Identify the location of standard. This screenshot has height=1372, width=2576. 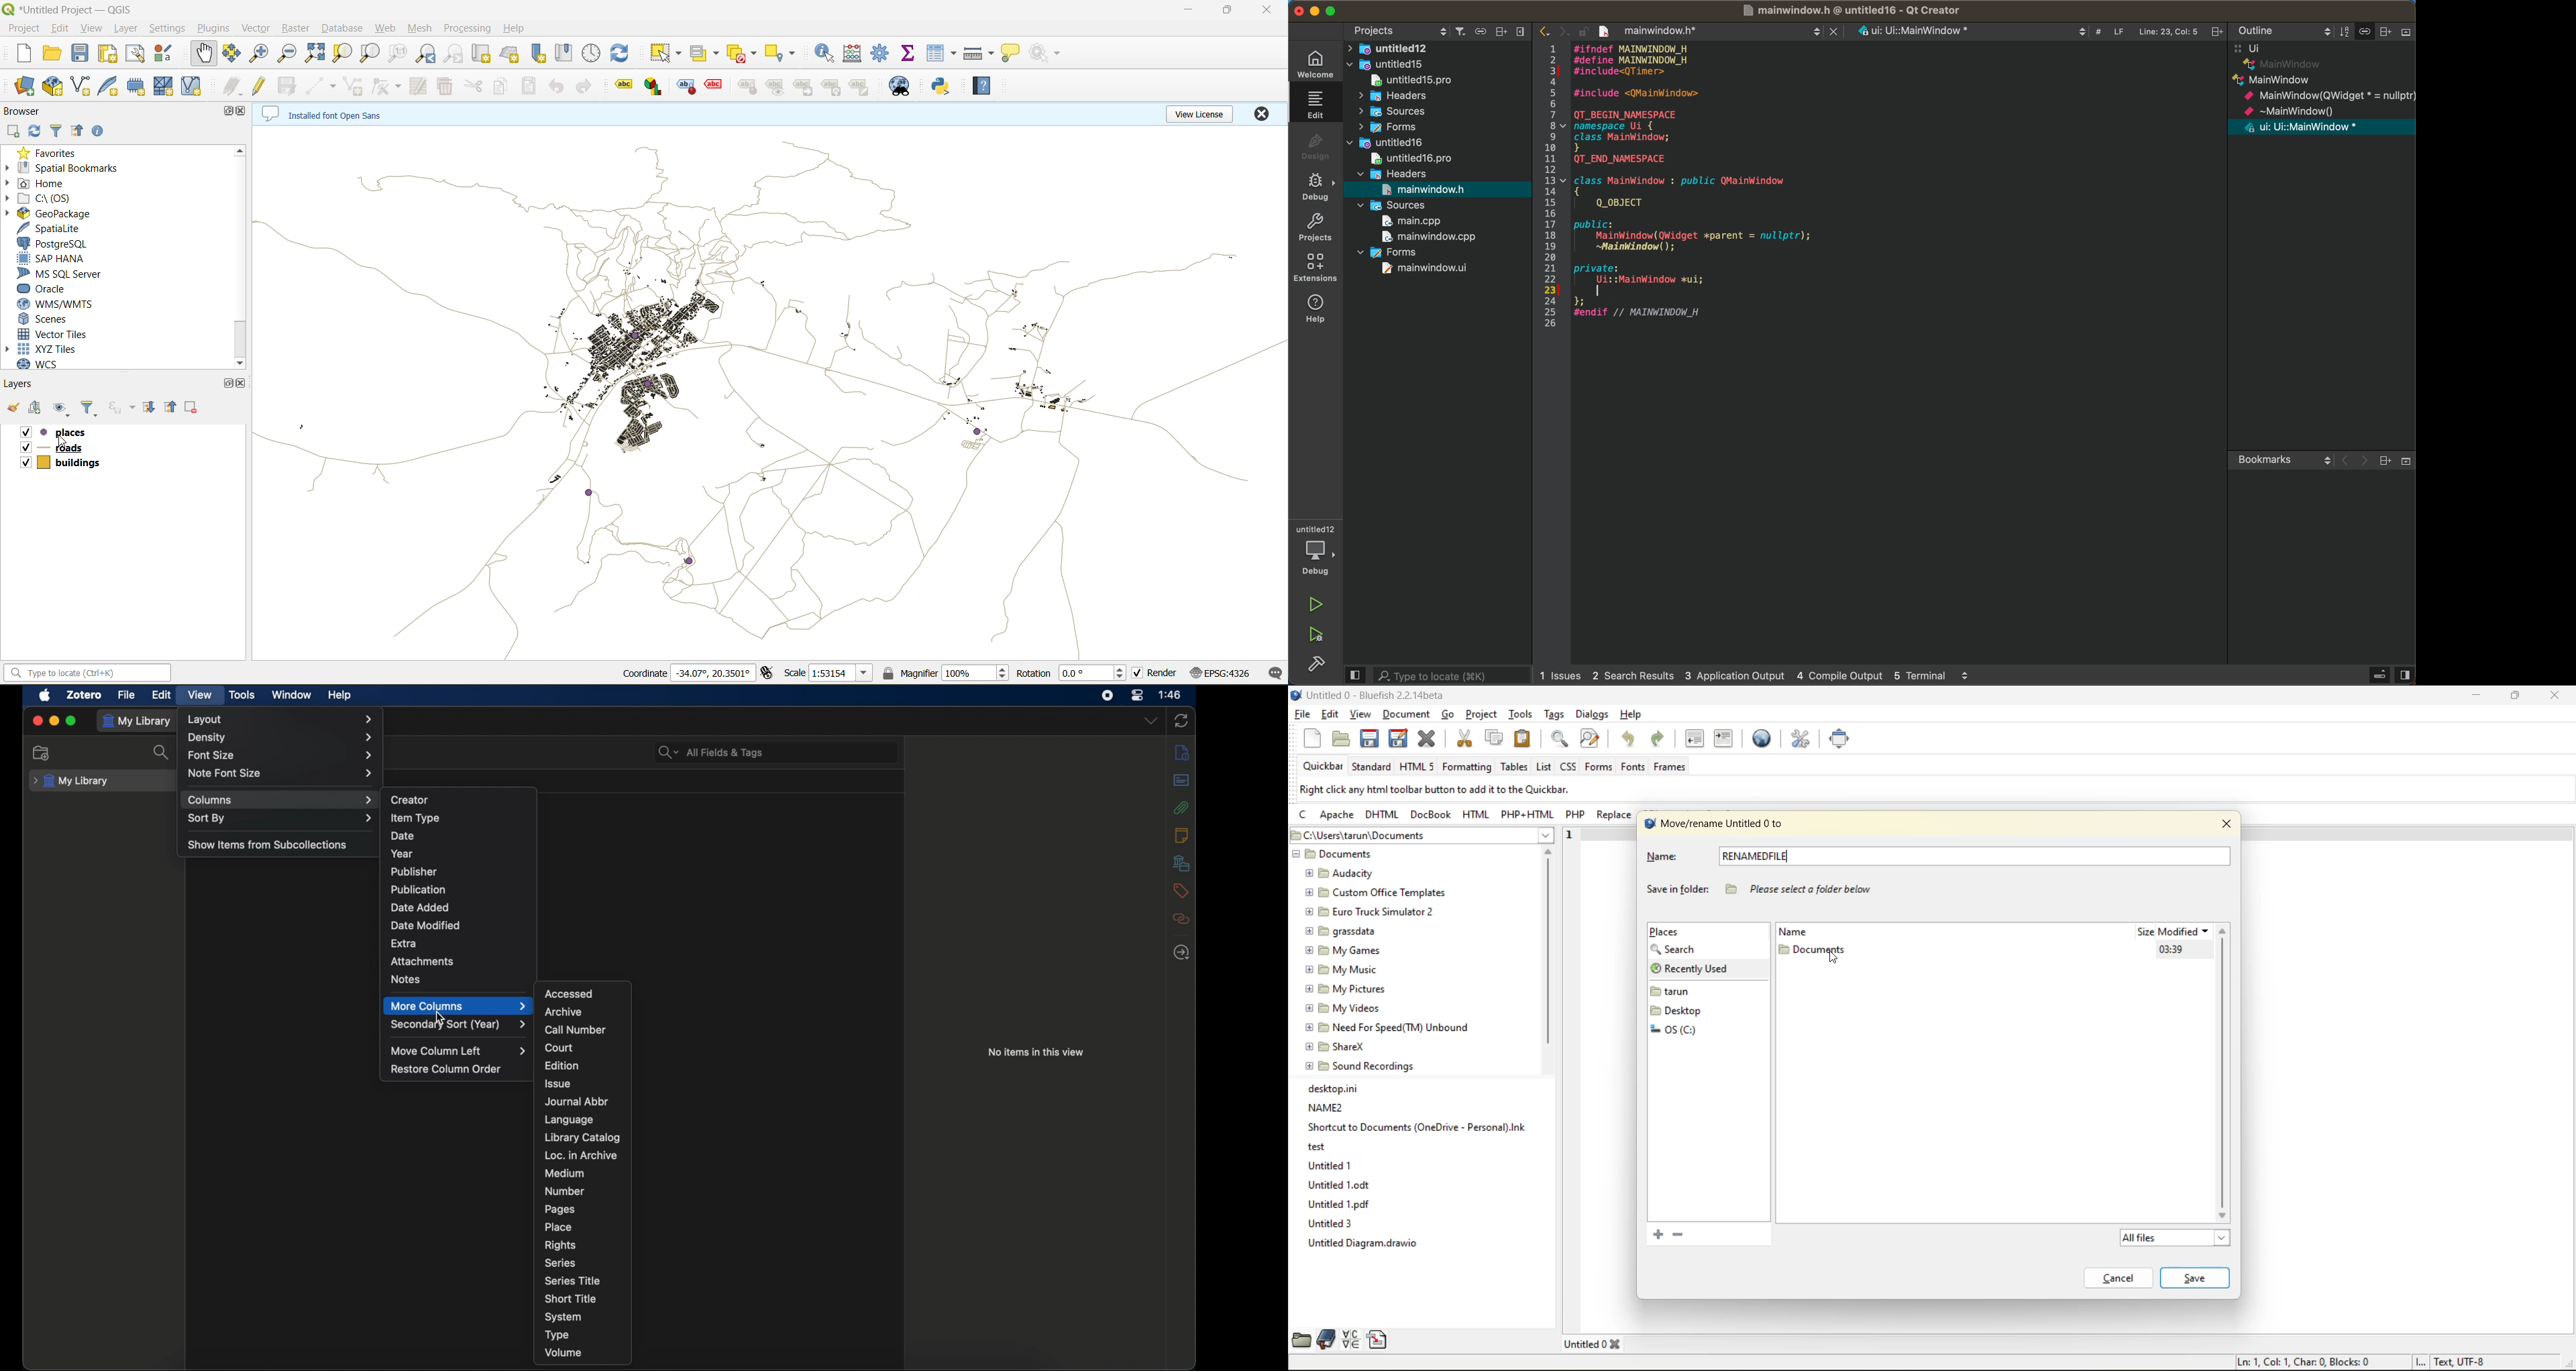
(1375, 767).